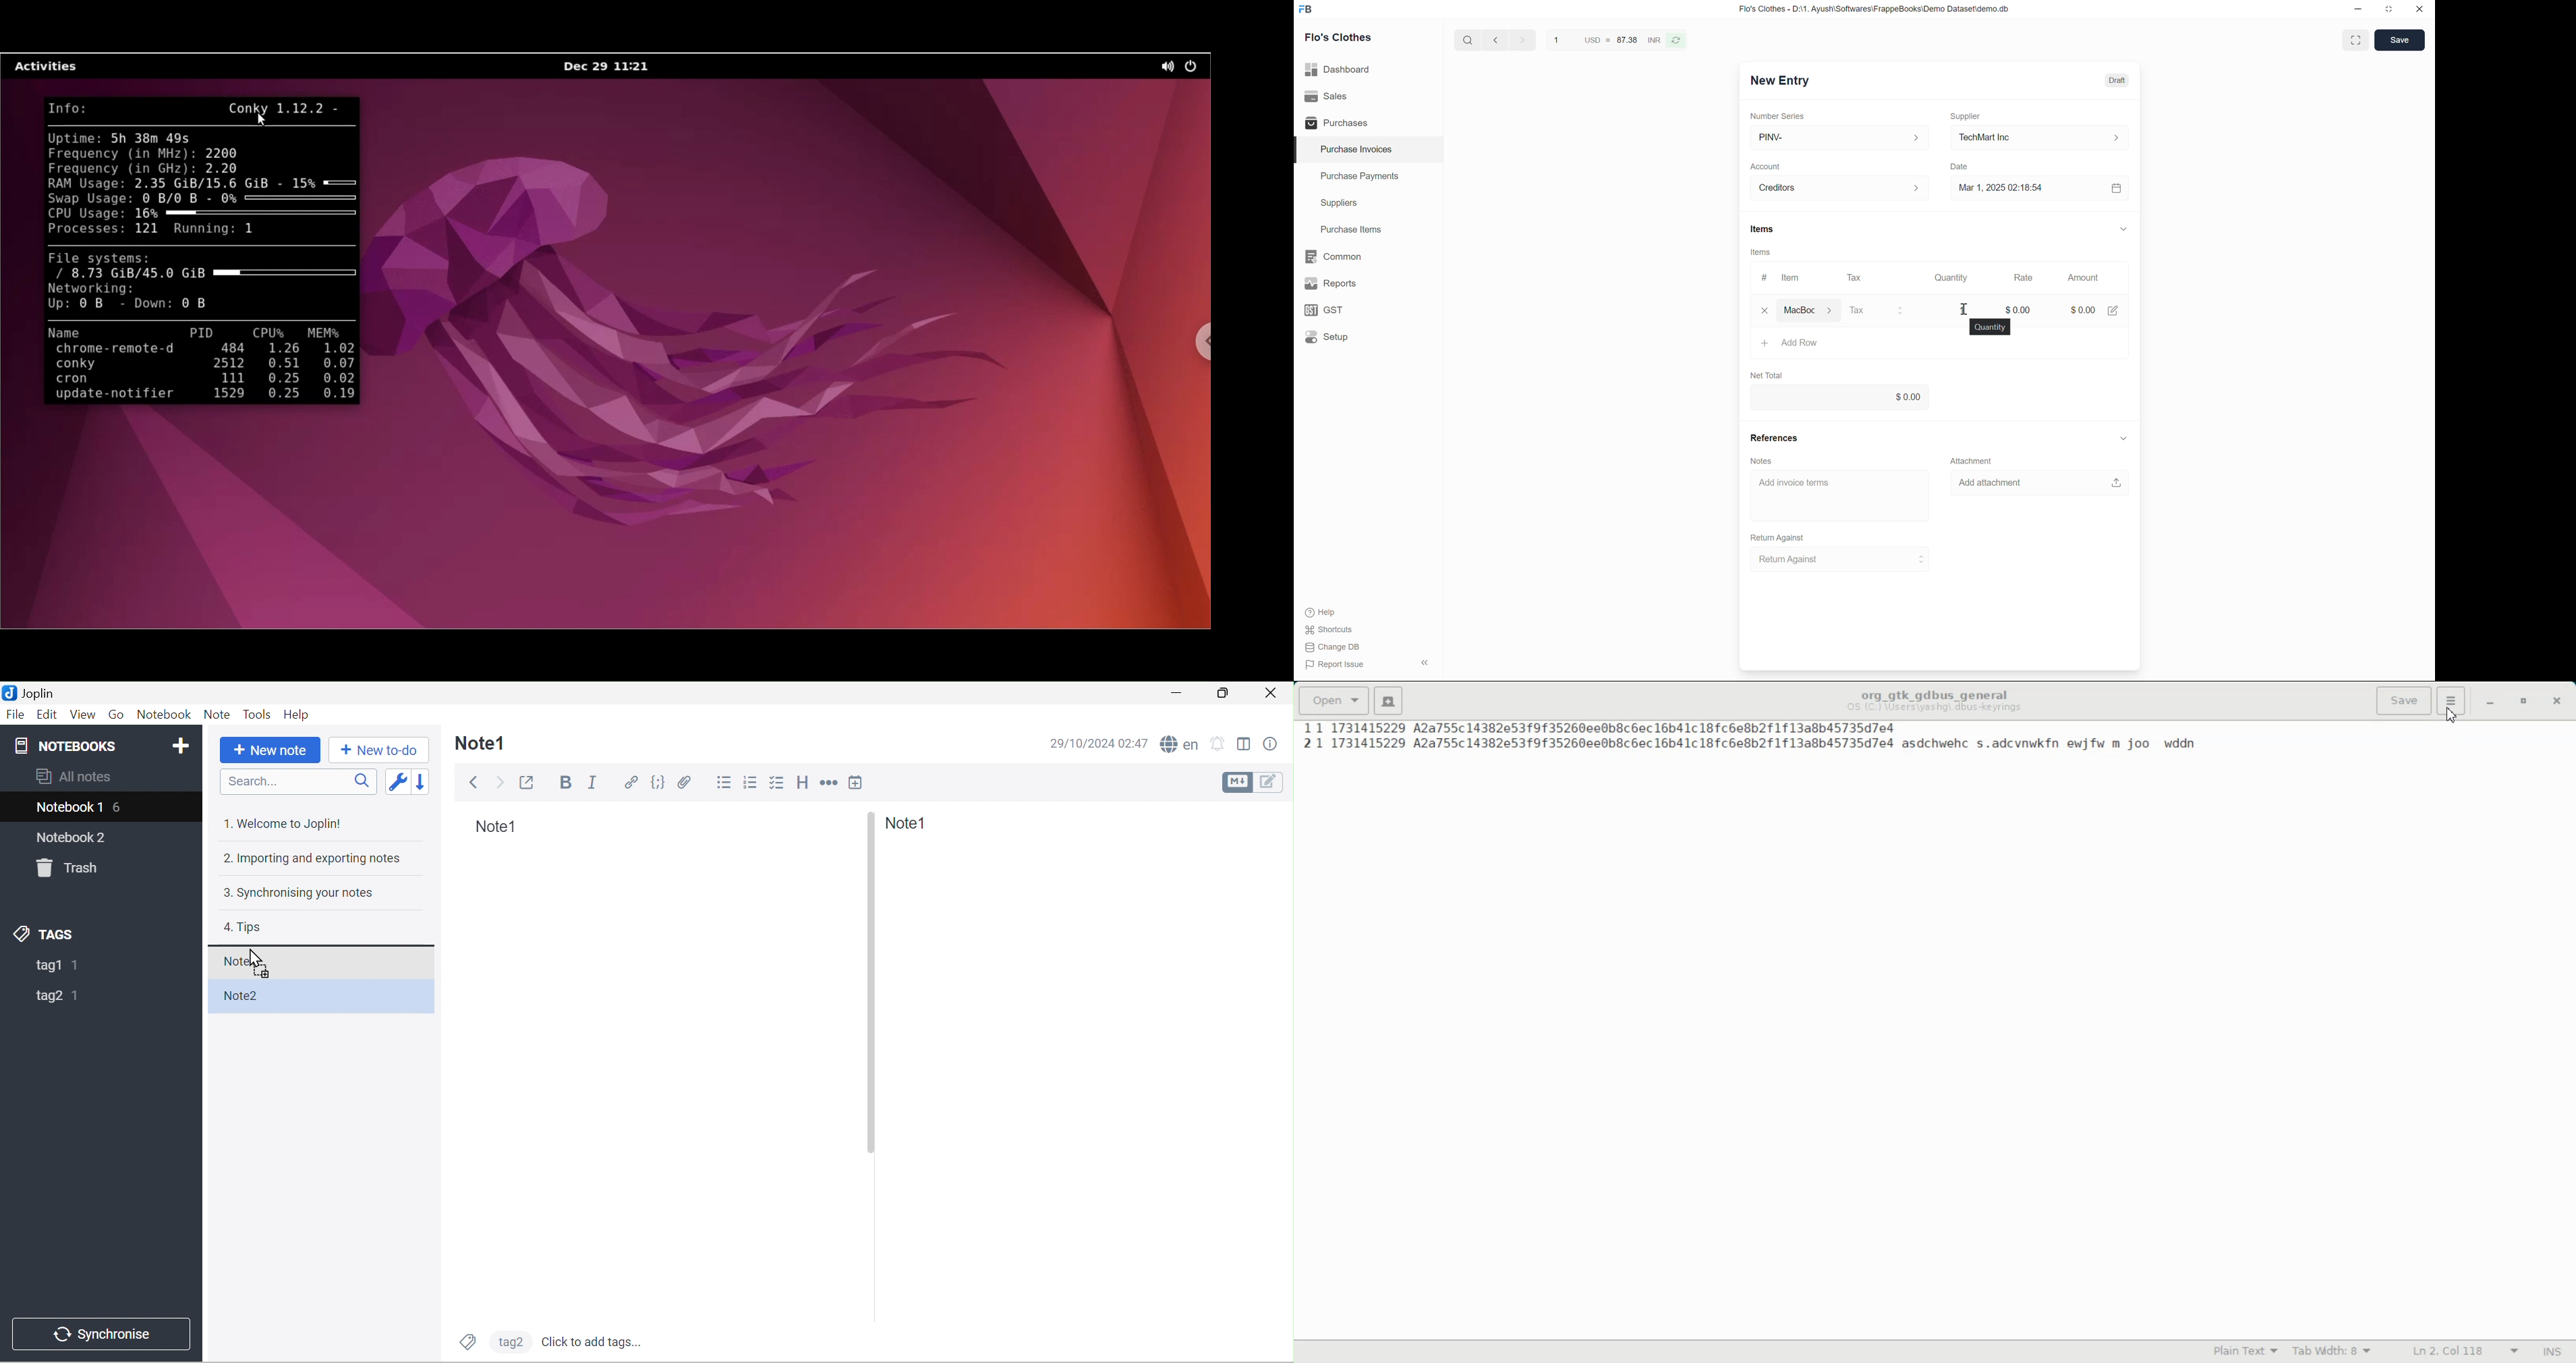  I want to click on Search, so click(1468, 40).